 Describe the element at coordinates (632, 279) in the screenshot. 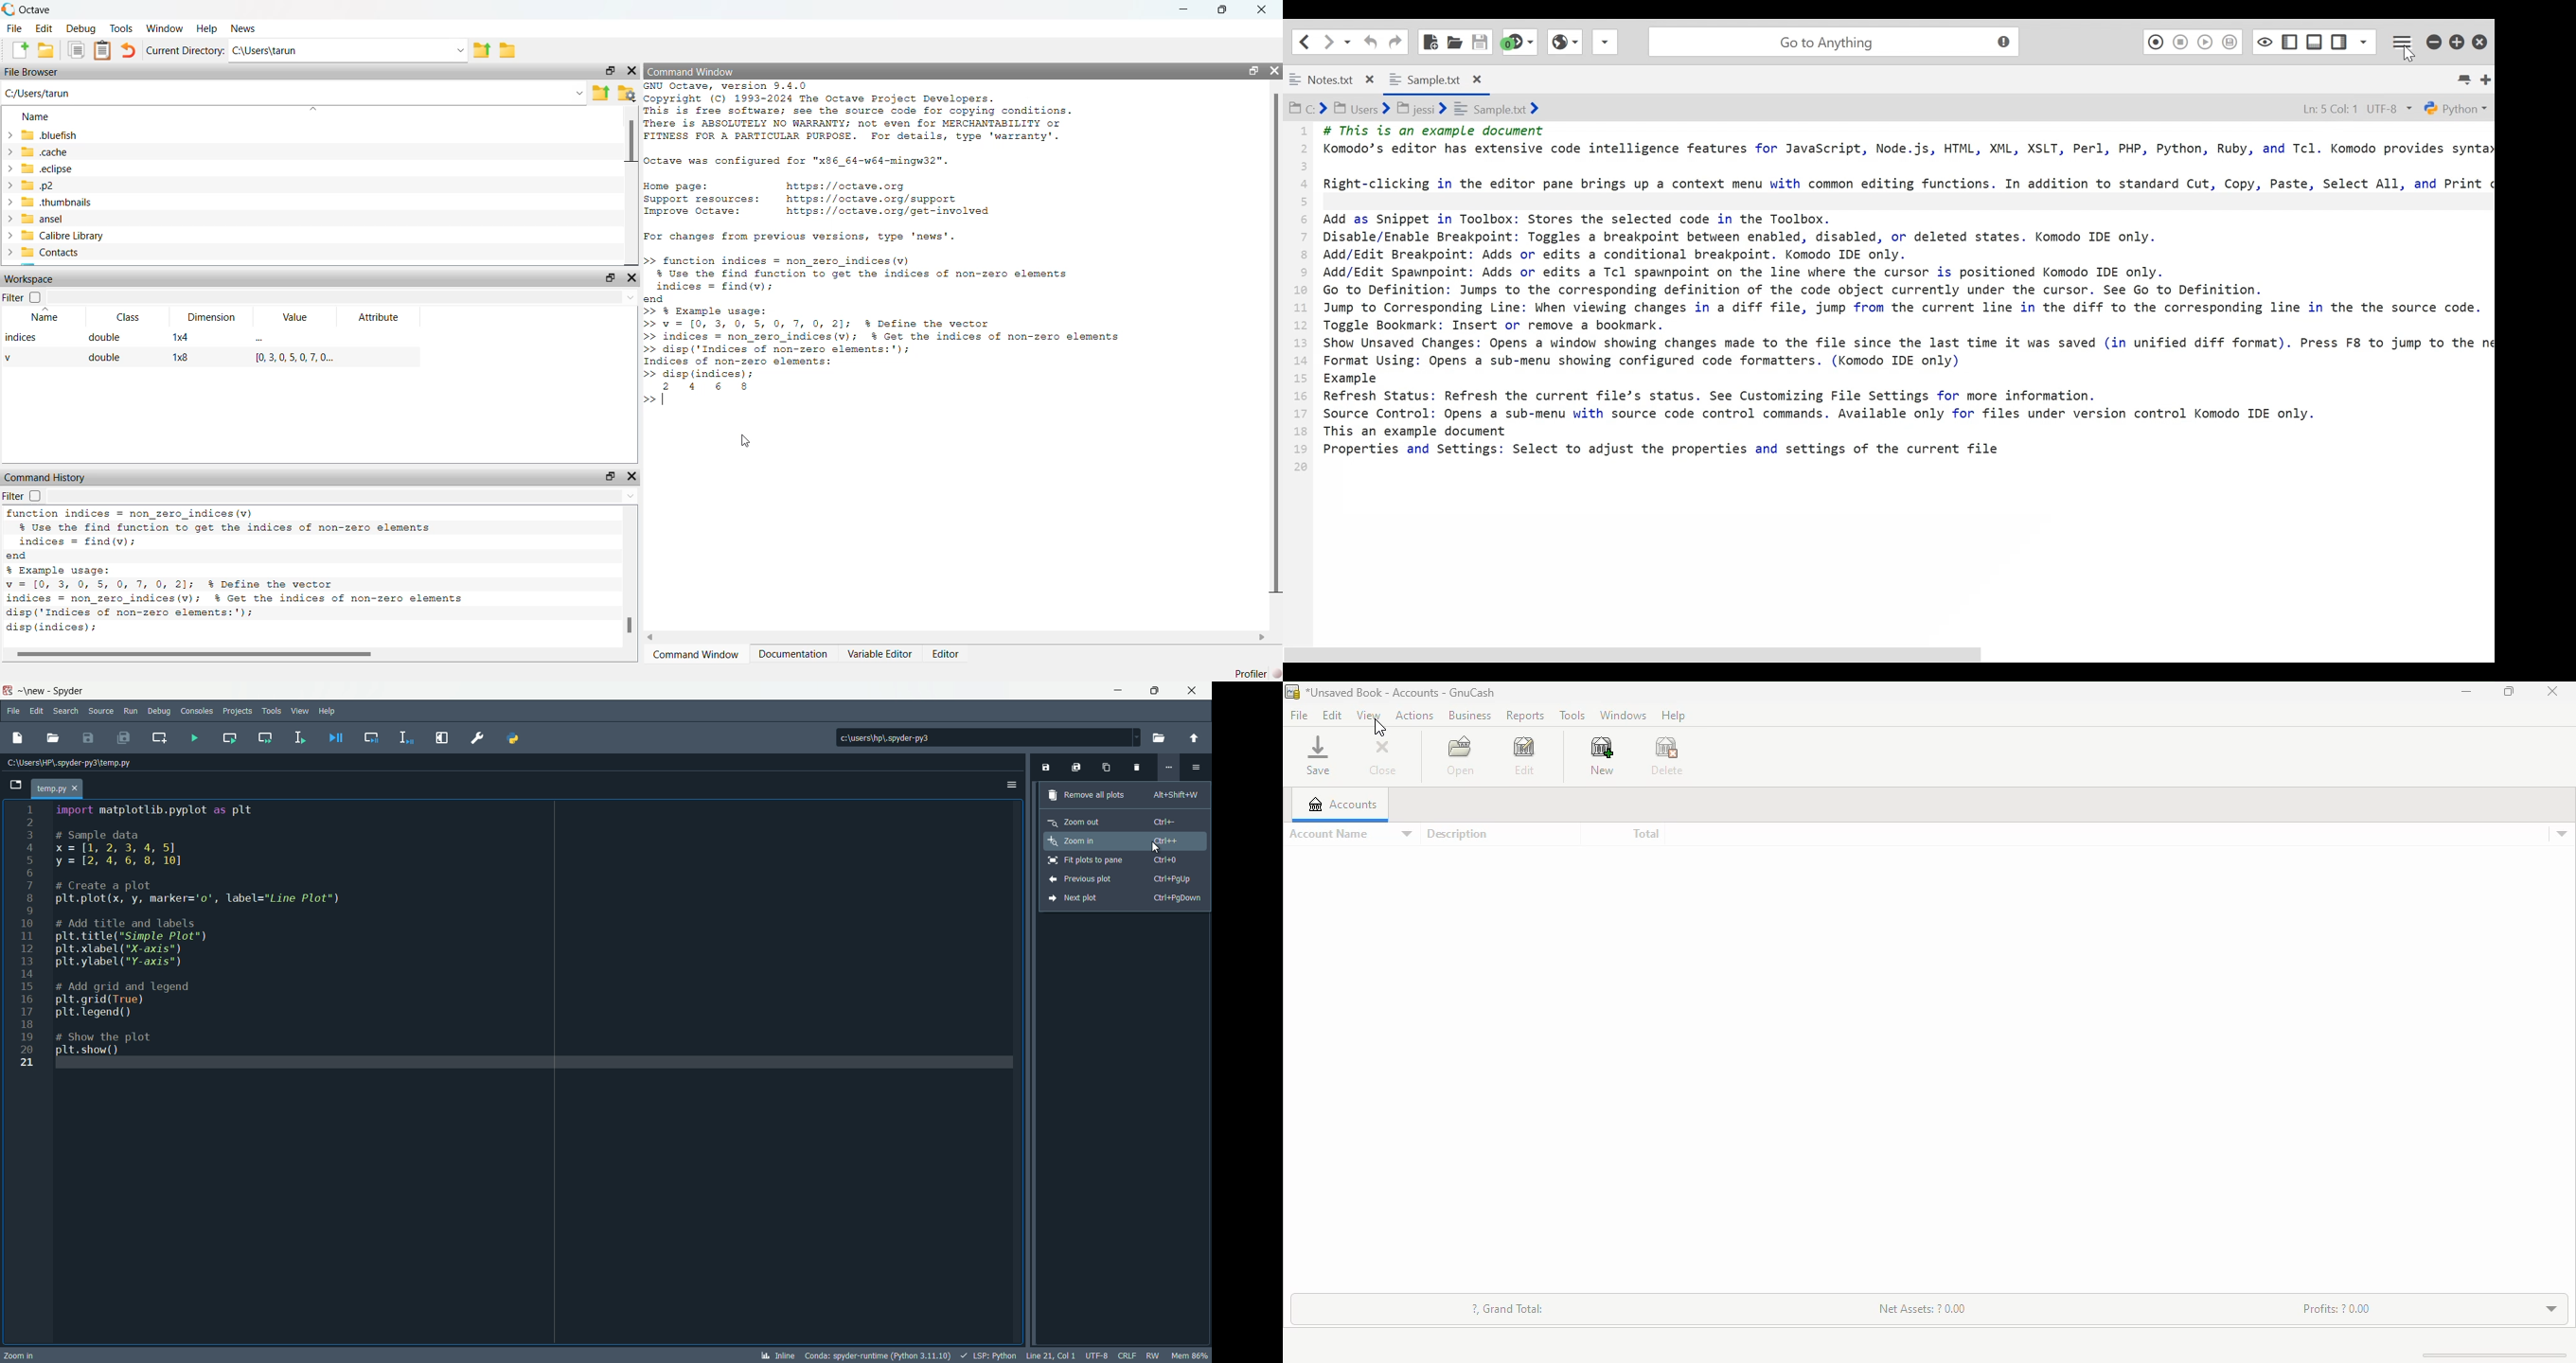

I see `close` at that location.